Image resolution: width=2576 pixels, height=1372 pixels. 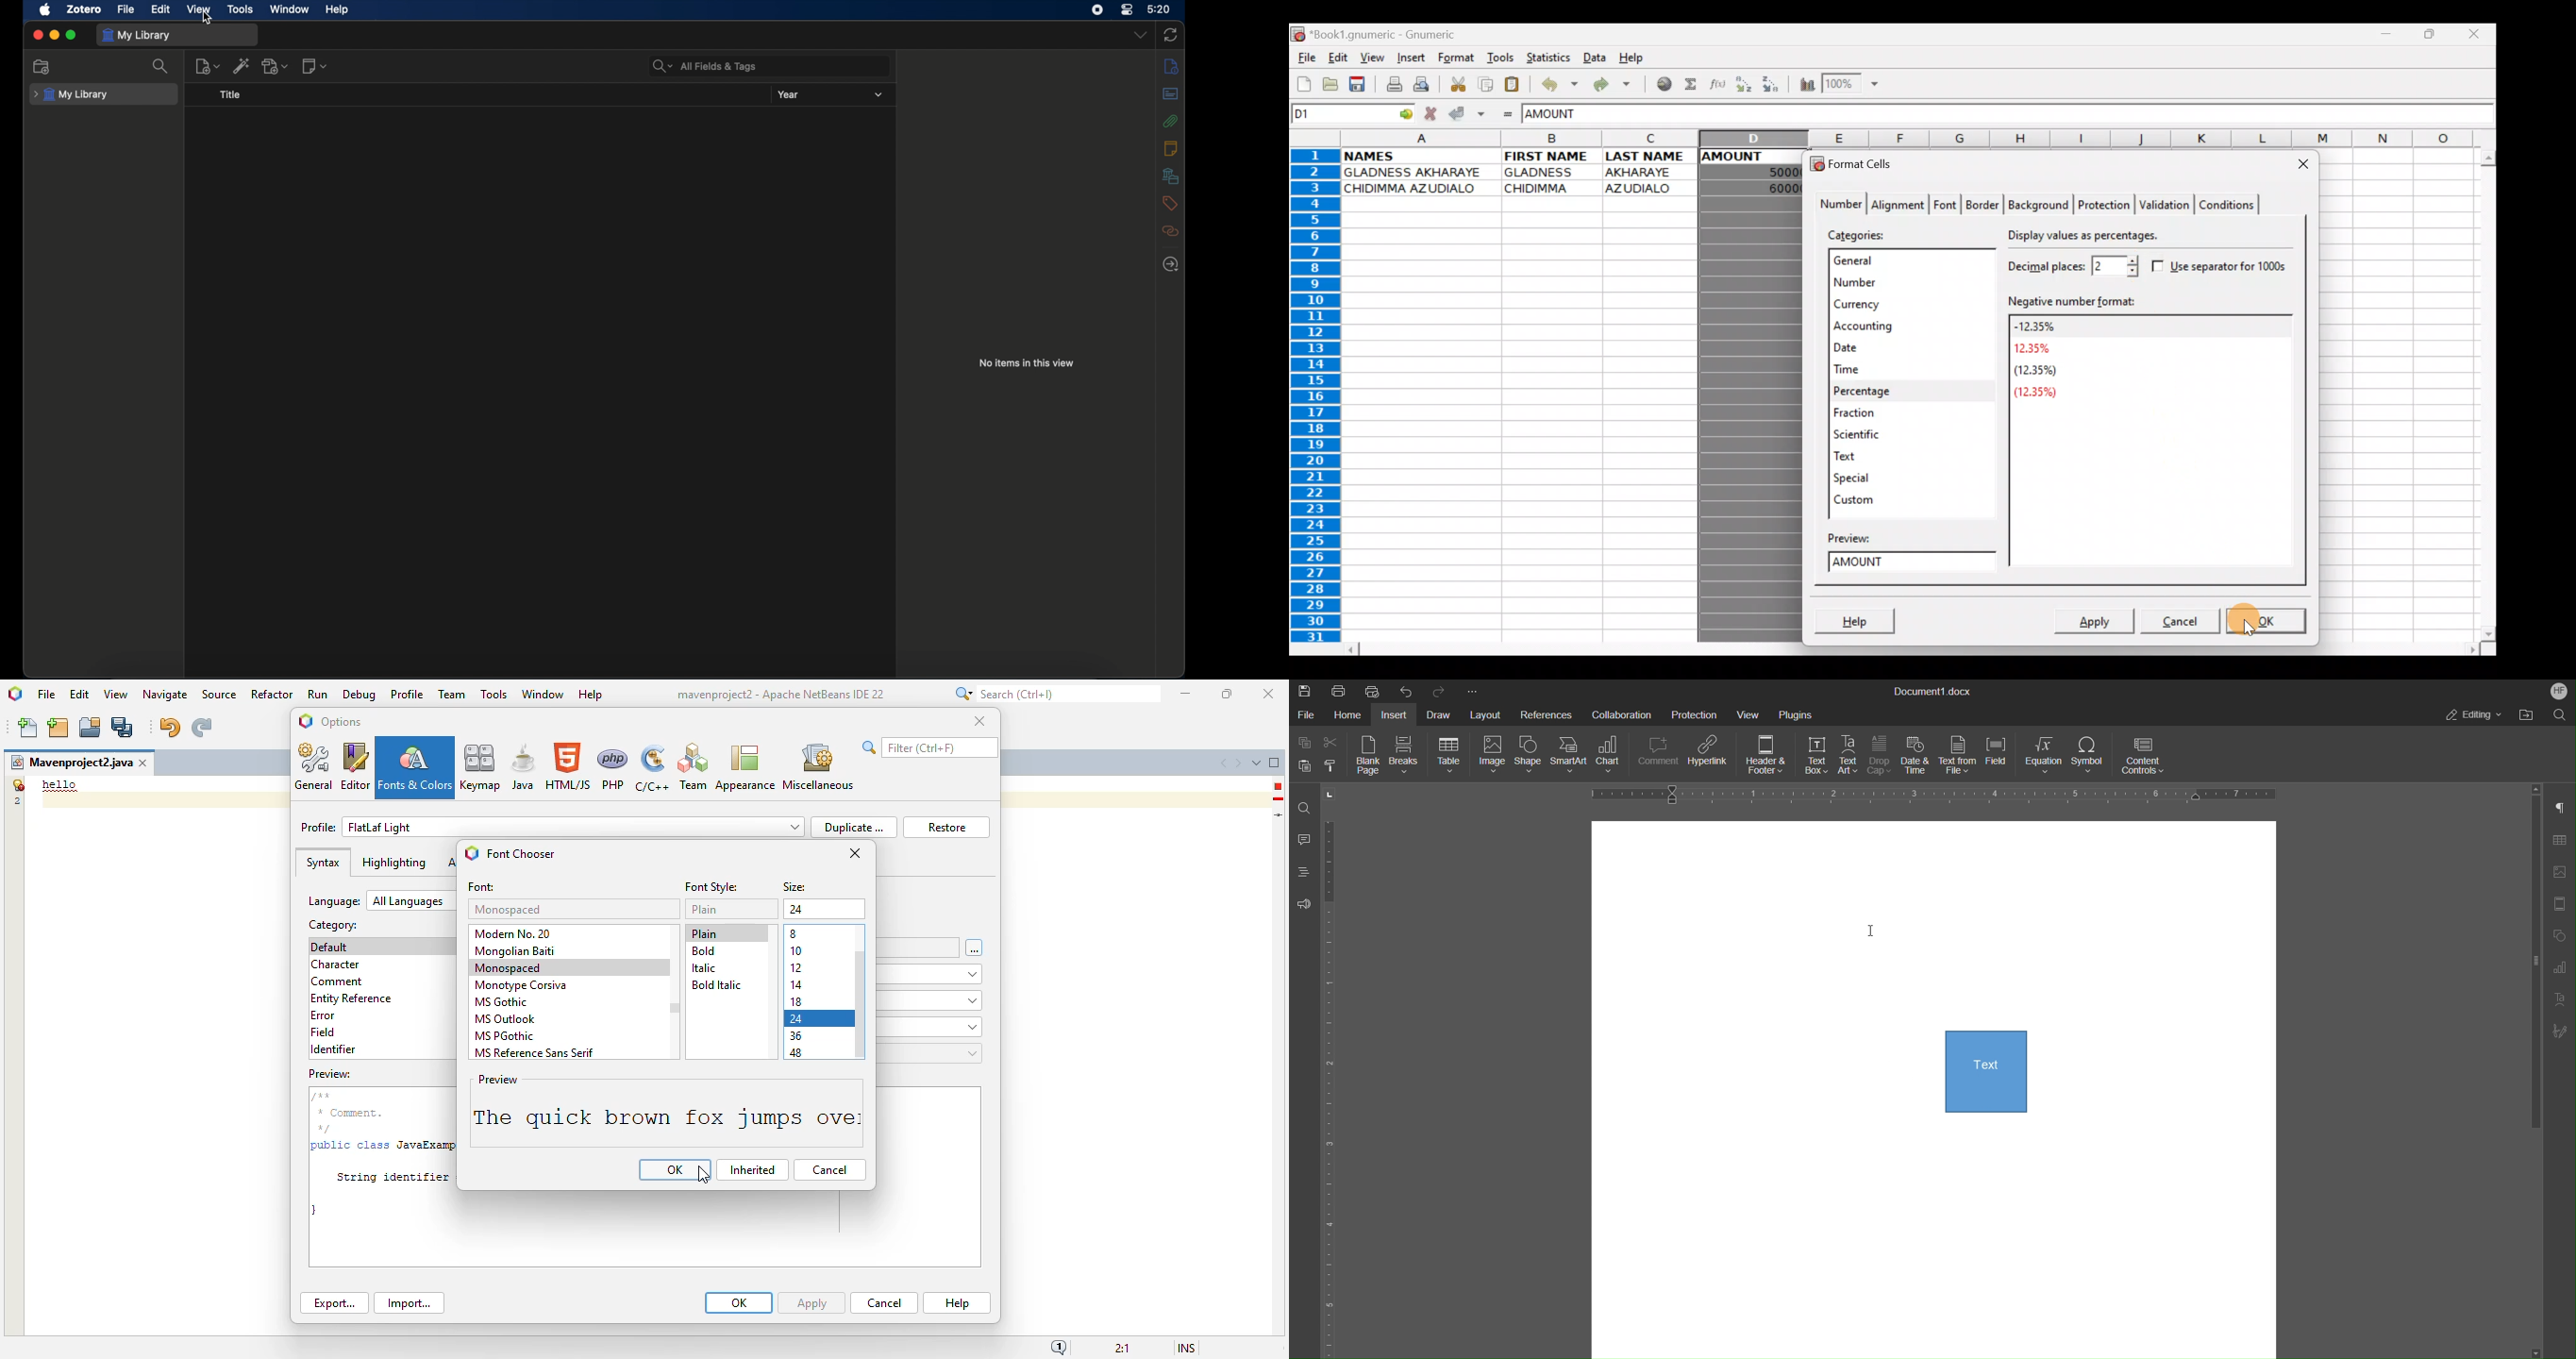 What do you see at coordinates (1881, 370) in the screenshot?
I see `Time` at bounding box center [1881, 370].